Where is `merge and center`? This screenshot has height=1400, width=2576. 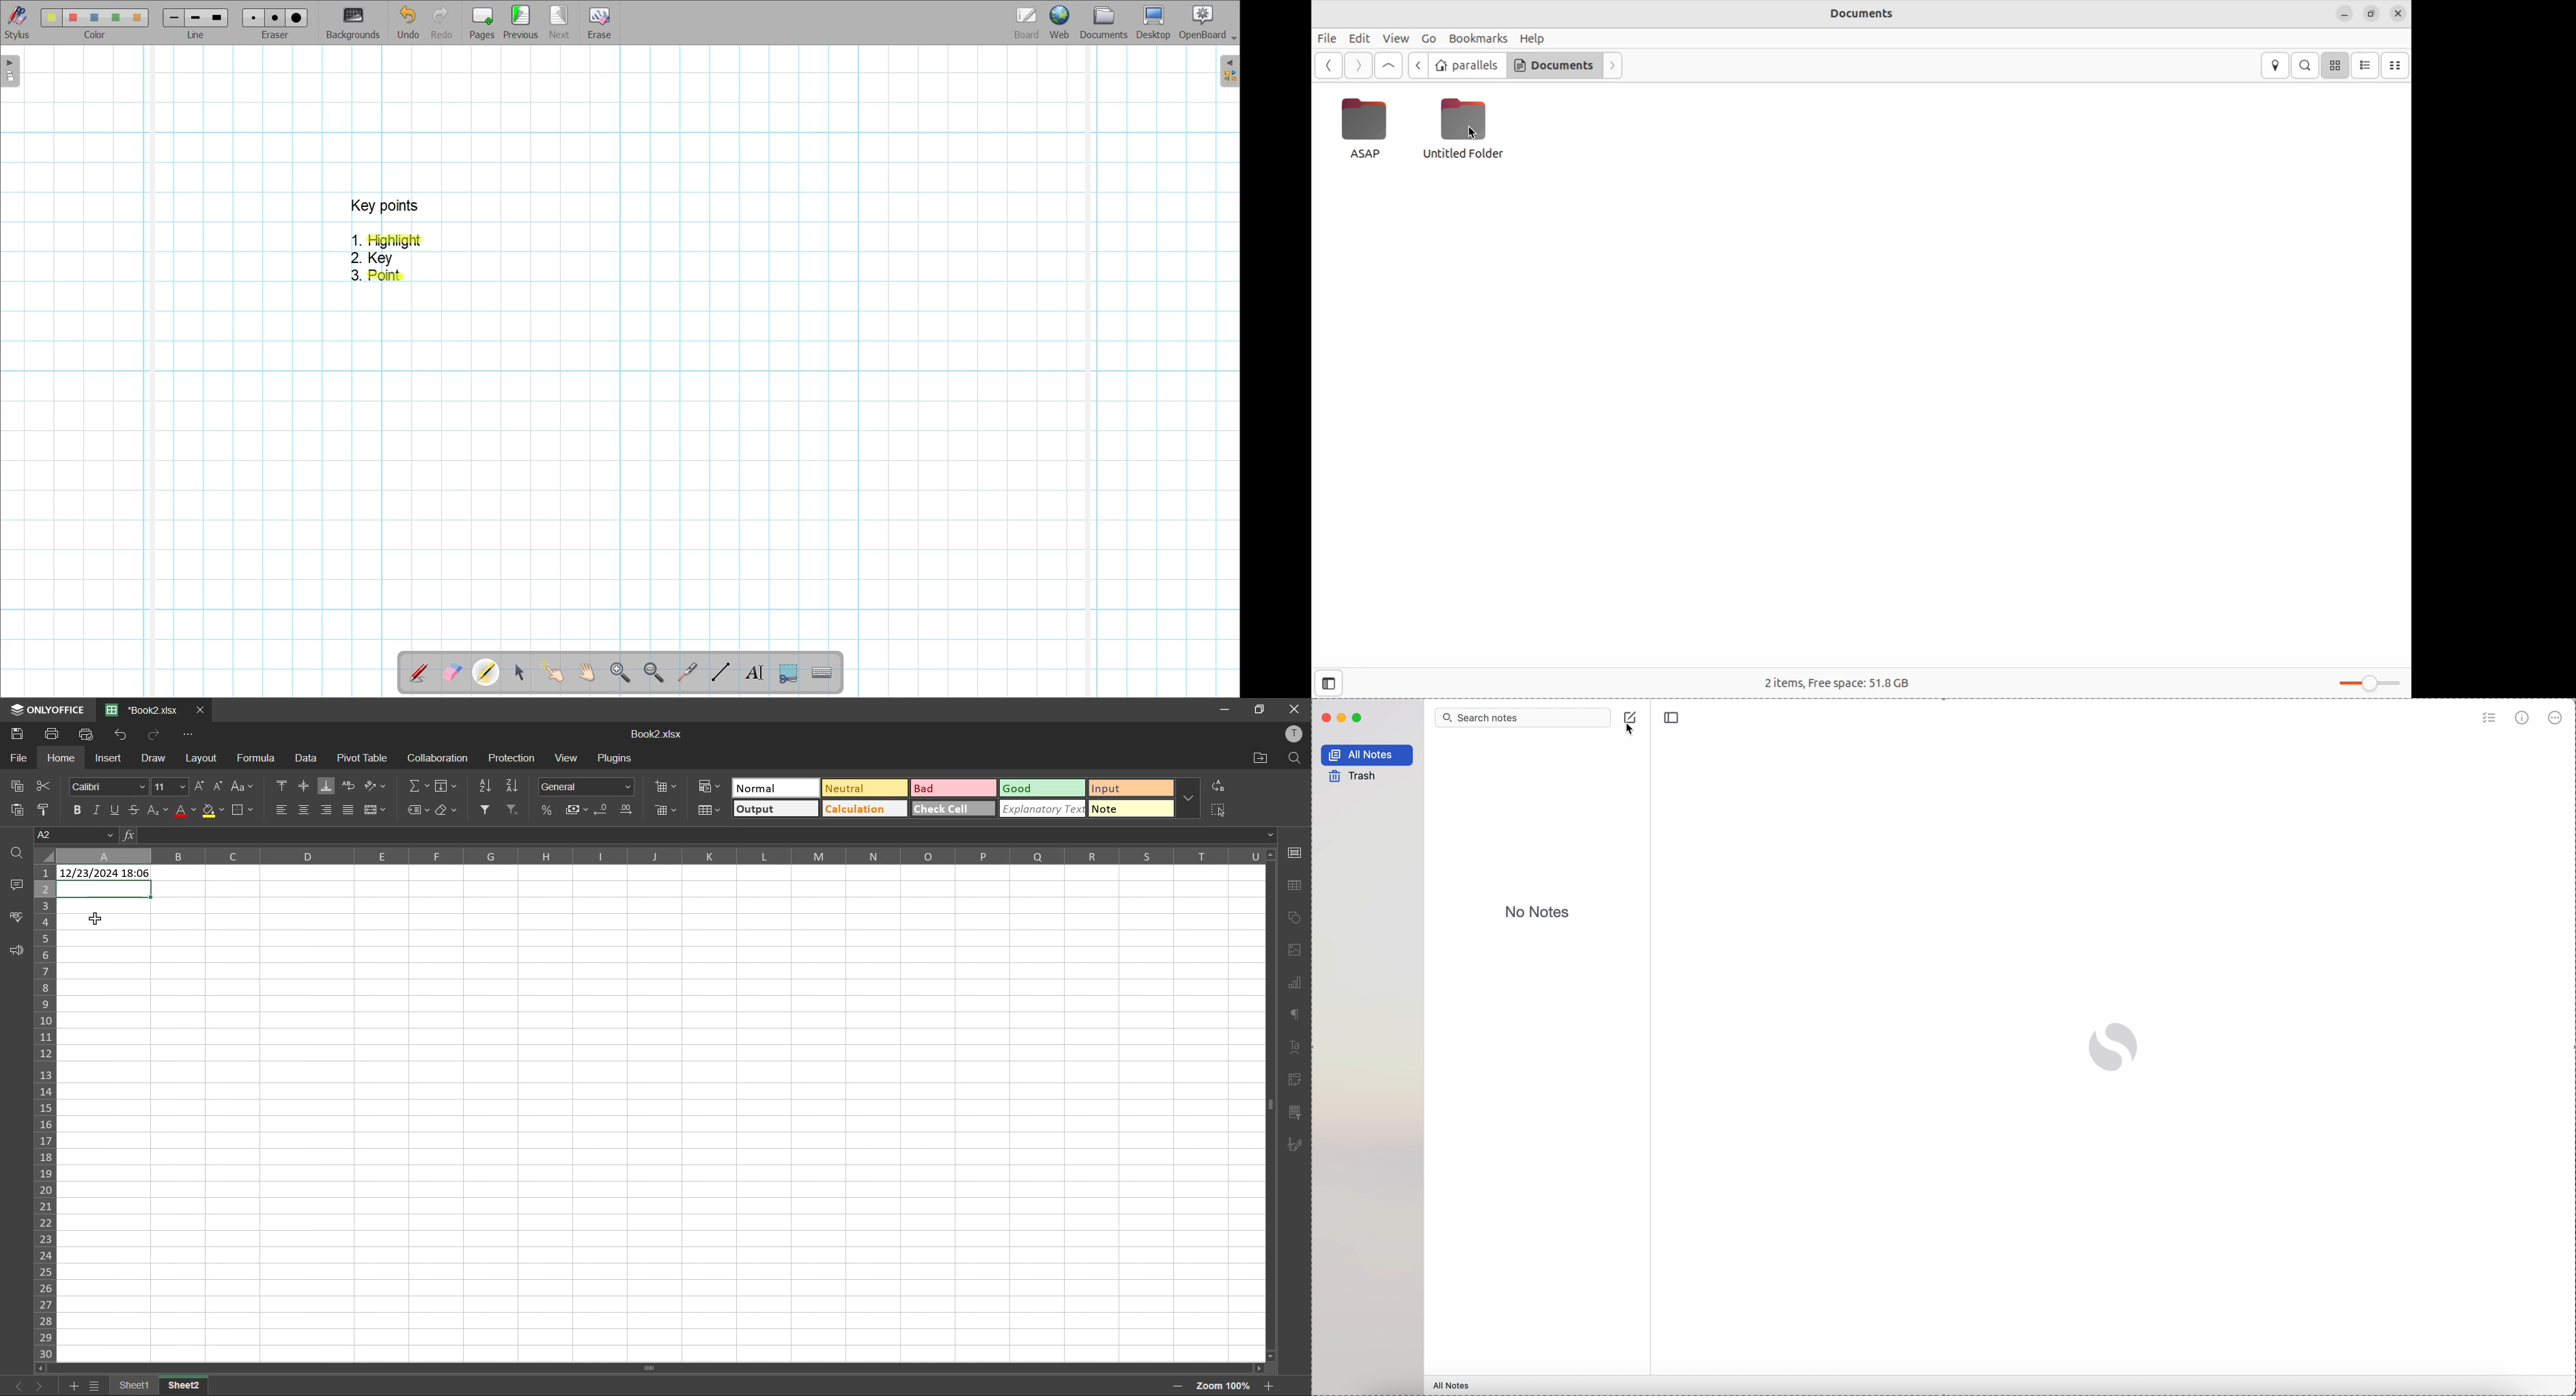 merge and center is located at coordinates (376, 810).